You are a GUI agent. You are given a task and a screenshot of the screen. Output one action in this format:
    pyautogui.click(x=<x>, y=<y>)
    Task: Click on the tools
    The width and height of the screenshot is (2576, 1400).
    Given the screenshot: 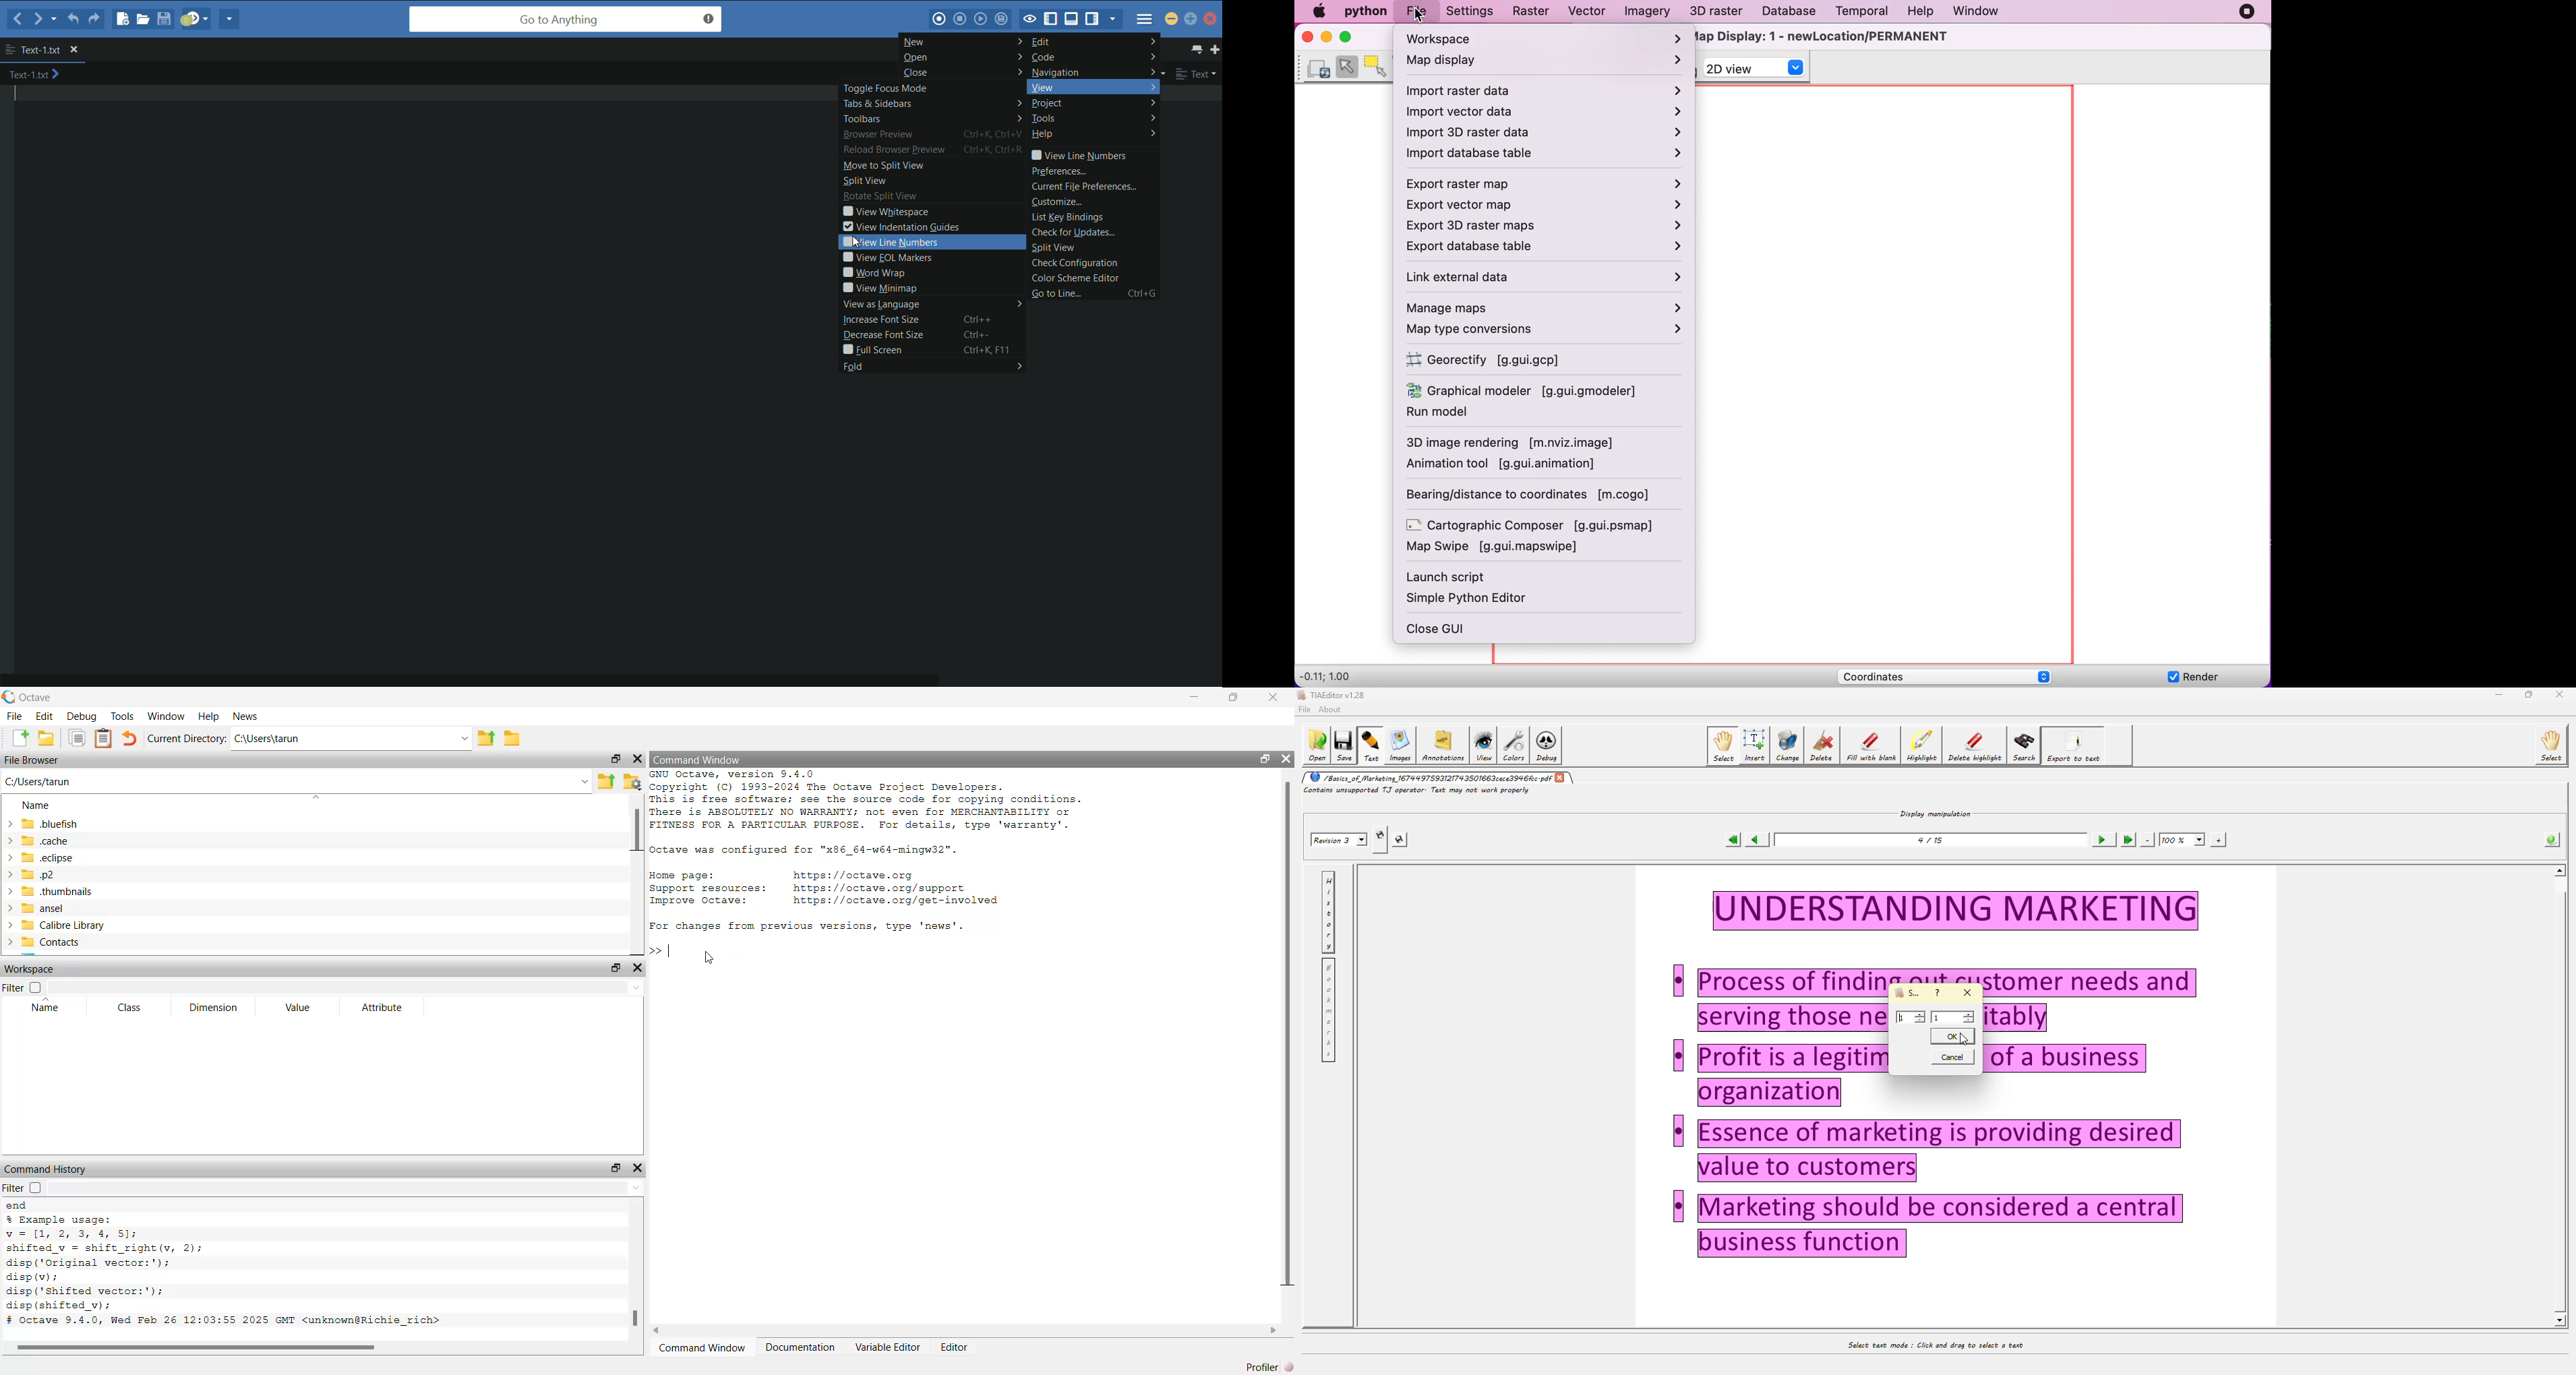 What is the action you would take?
    pyautogui.click(x=1093, y=119)
    